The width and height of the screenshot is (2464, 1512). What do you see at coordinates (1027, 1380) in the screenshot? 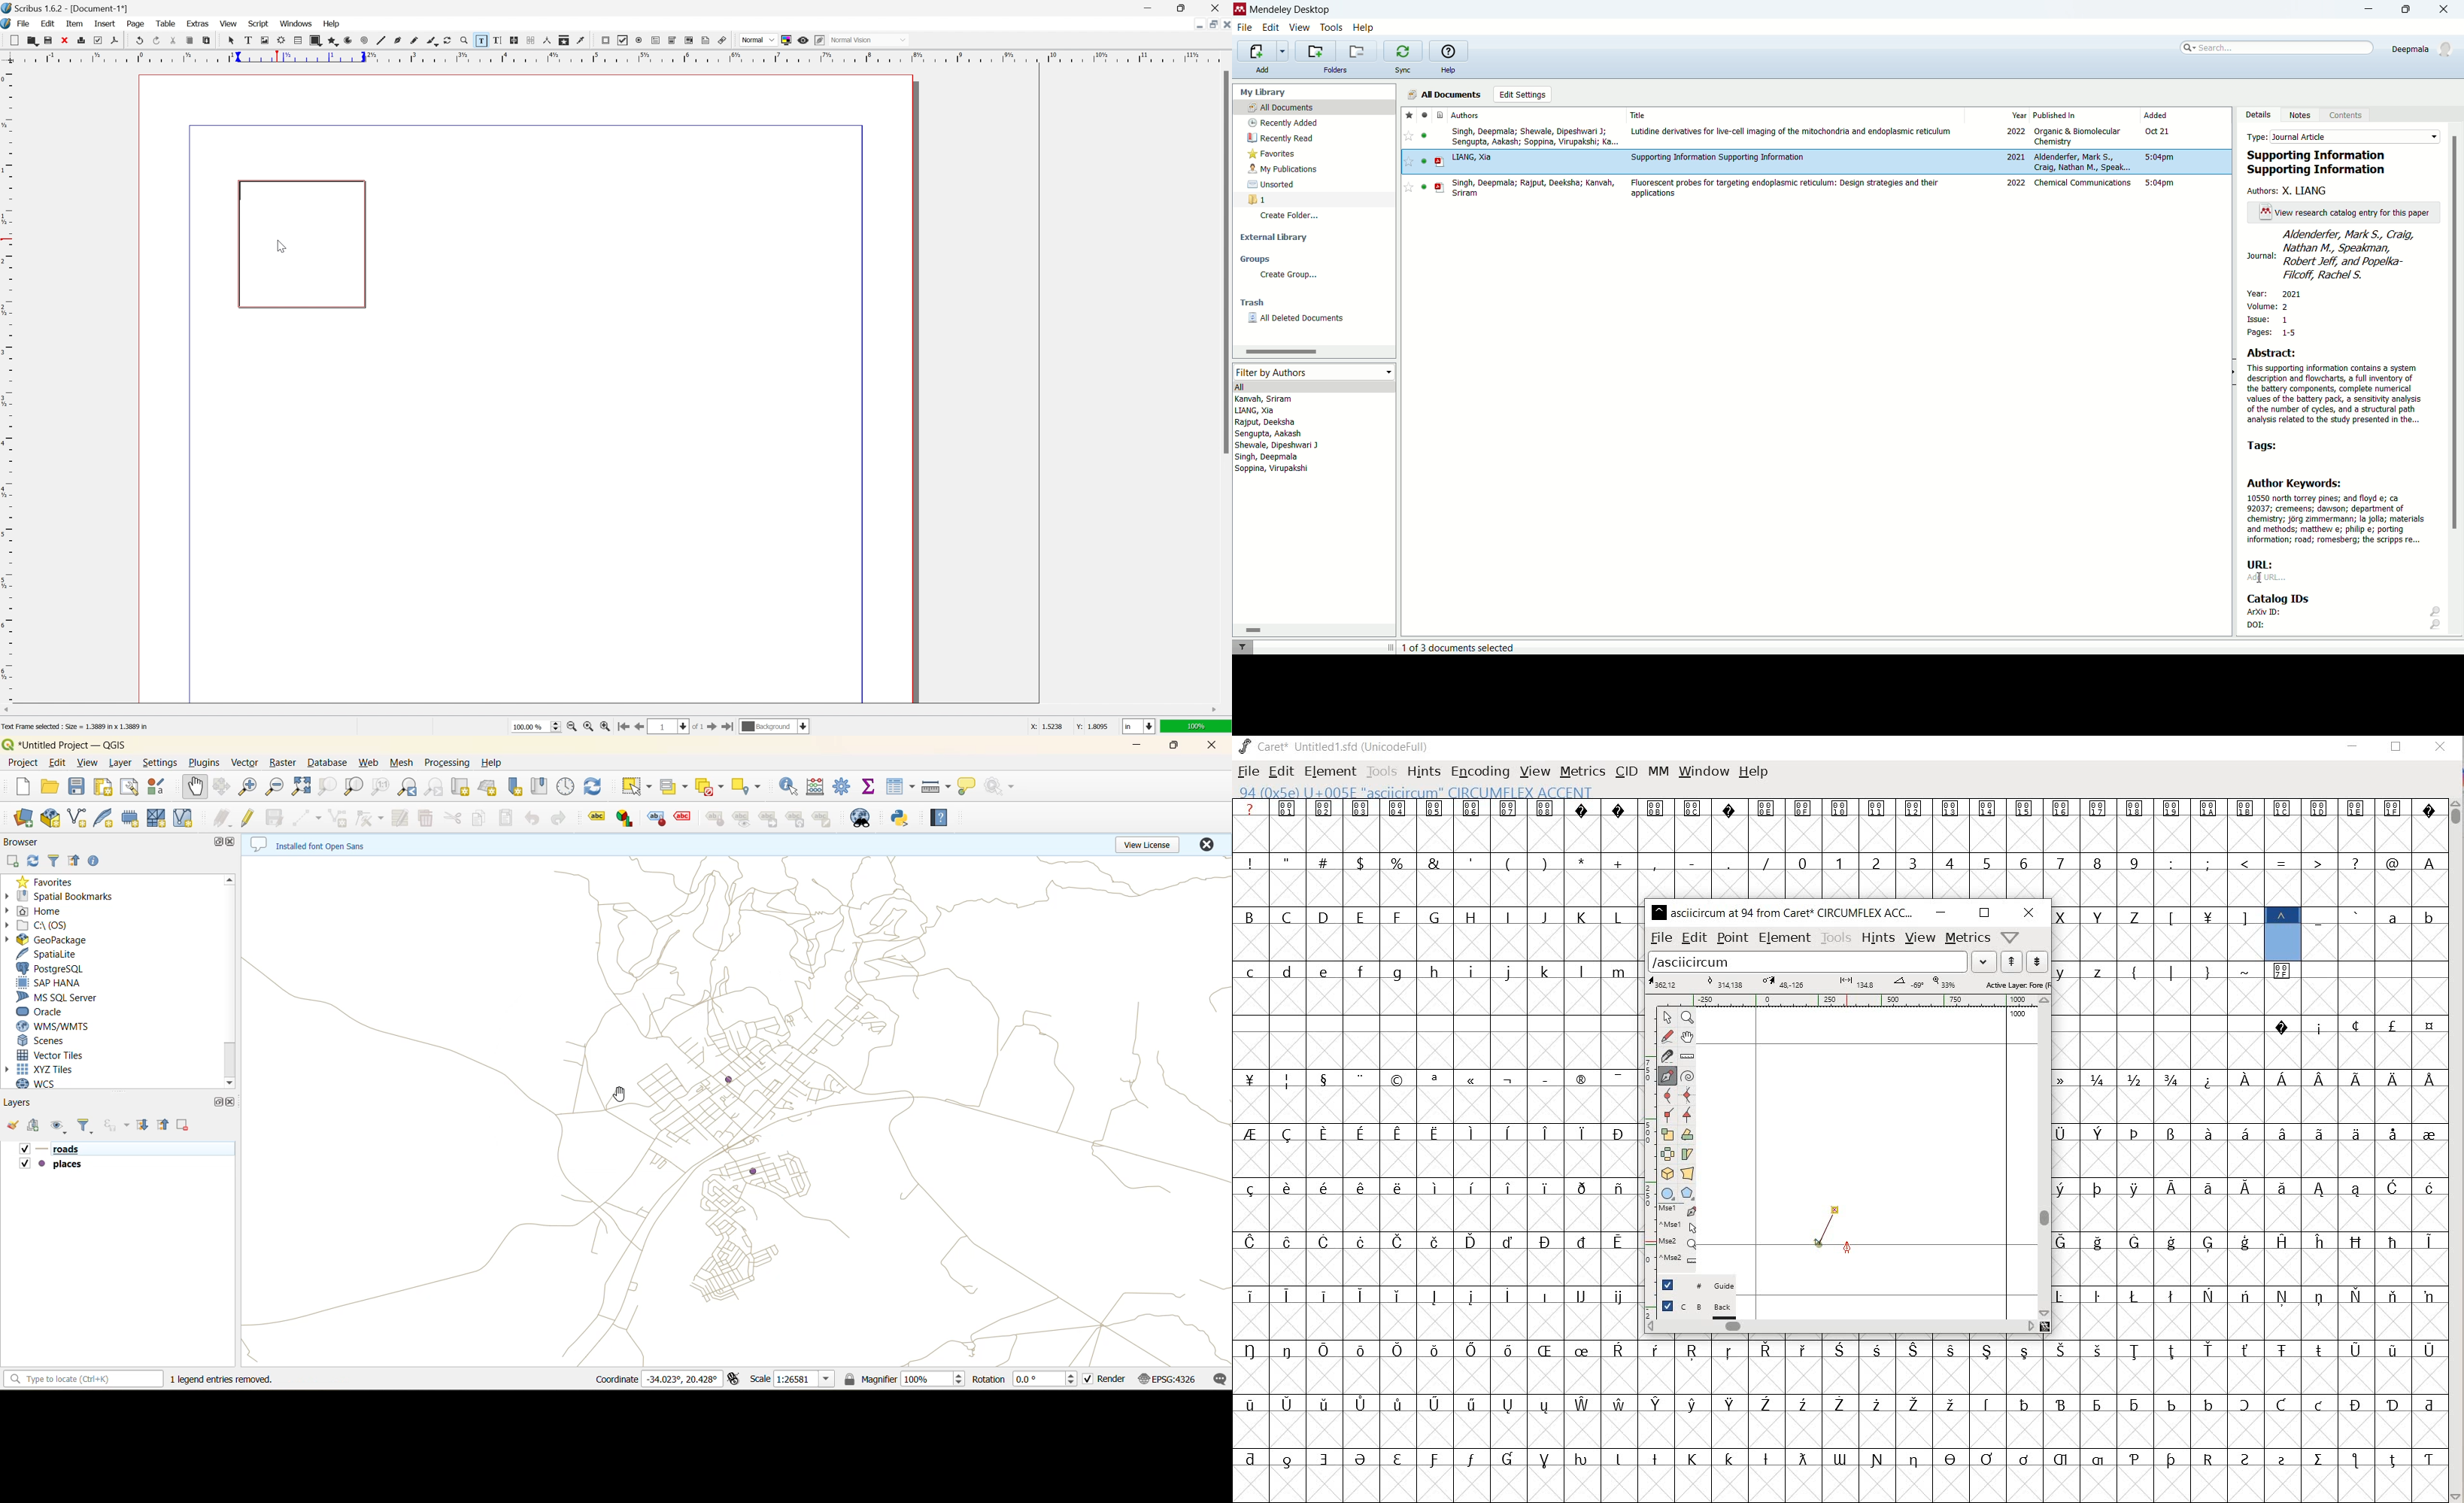
I see `rotation` at bounding box center [1027, 1380].